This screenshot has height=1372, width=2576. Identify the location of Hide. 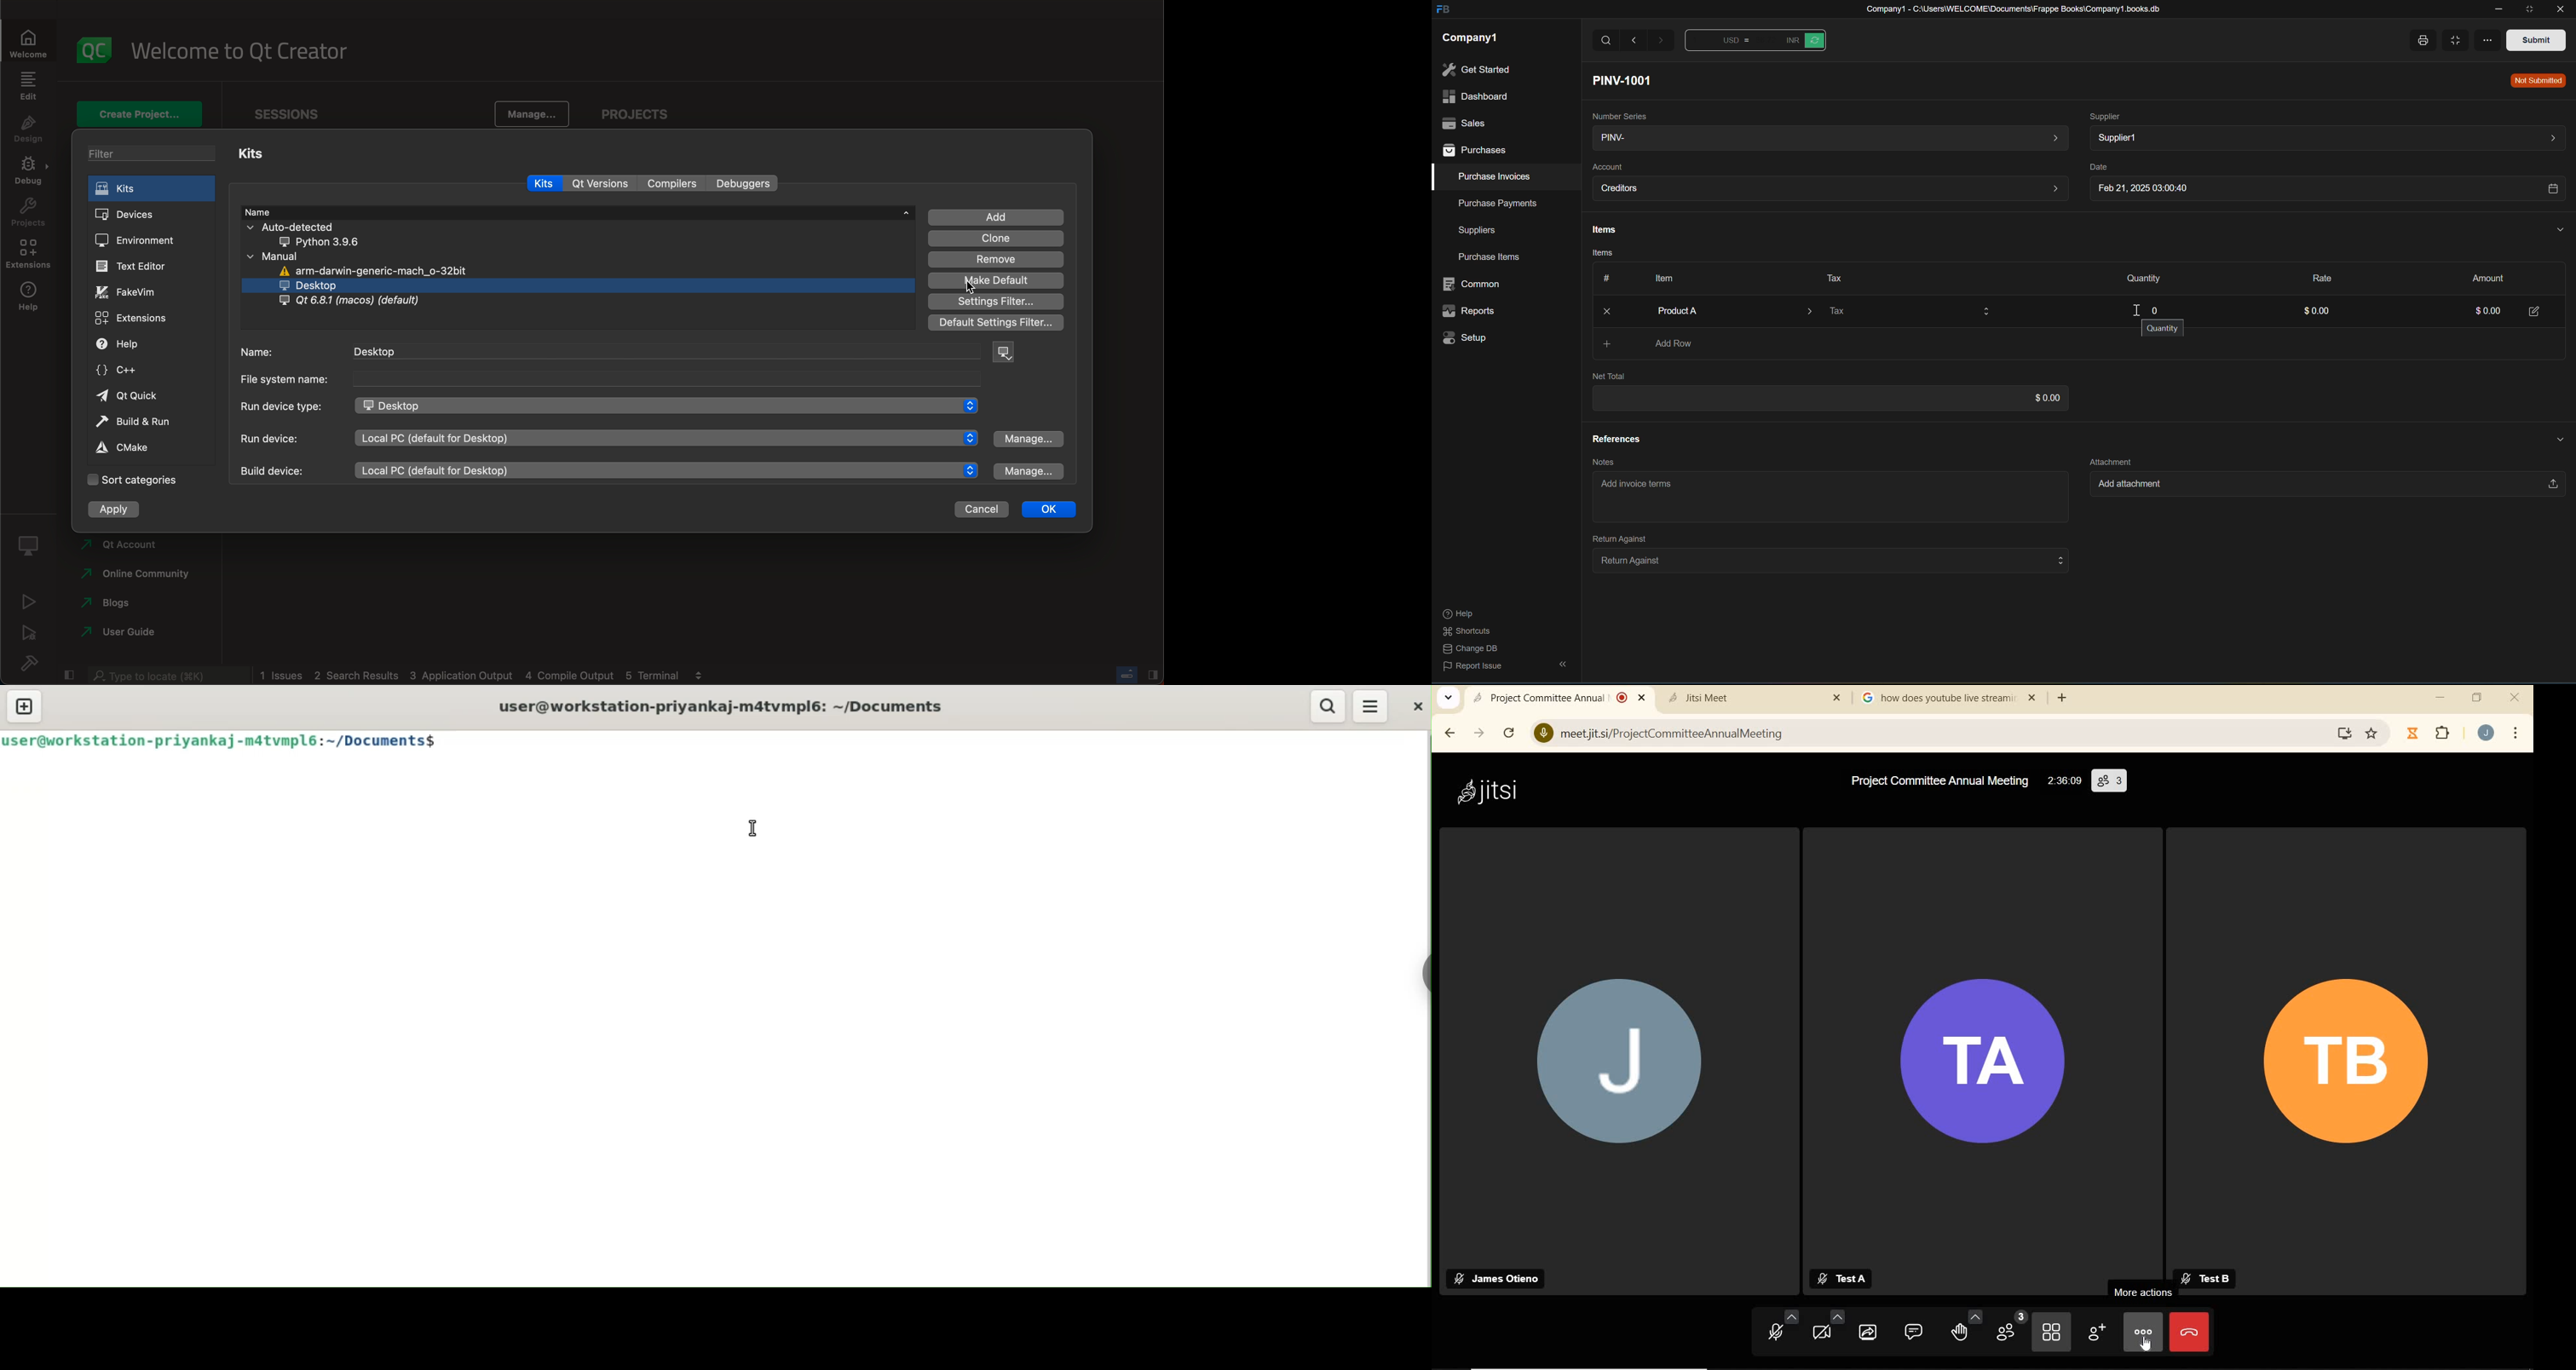
(2558, 229).